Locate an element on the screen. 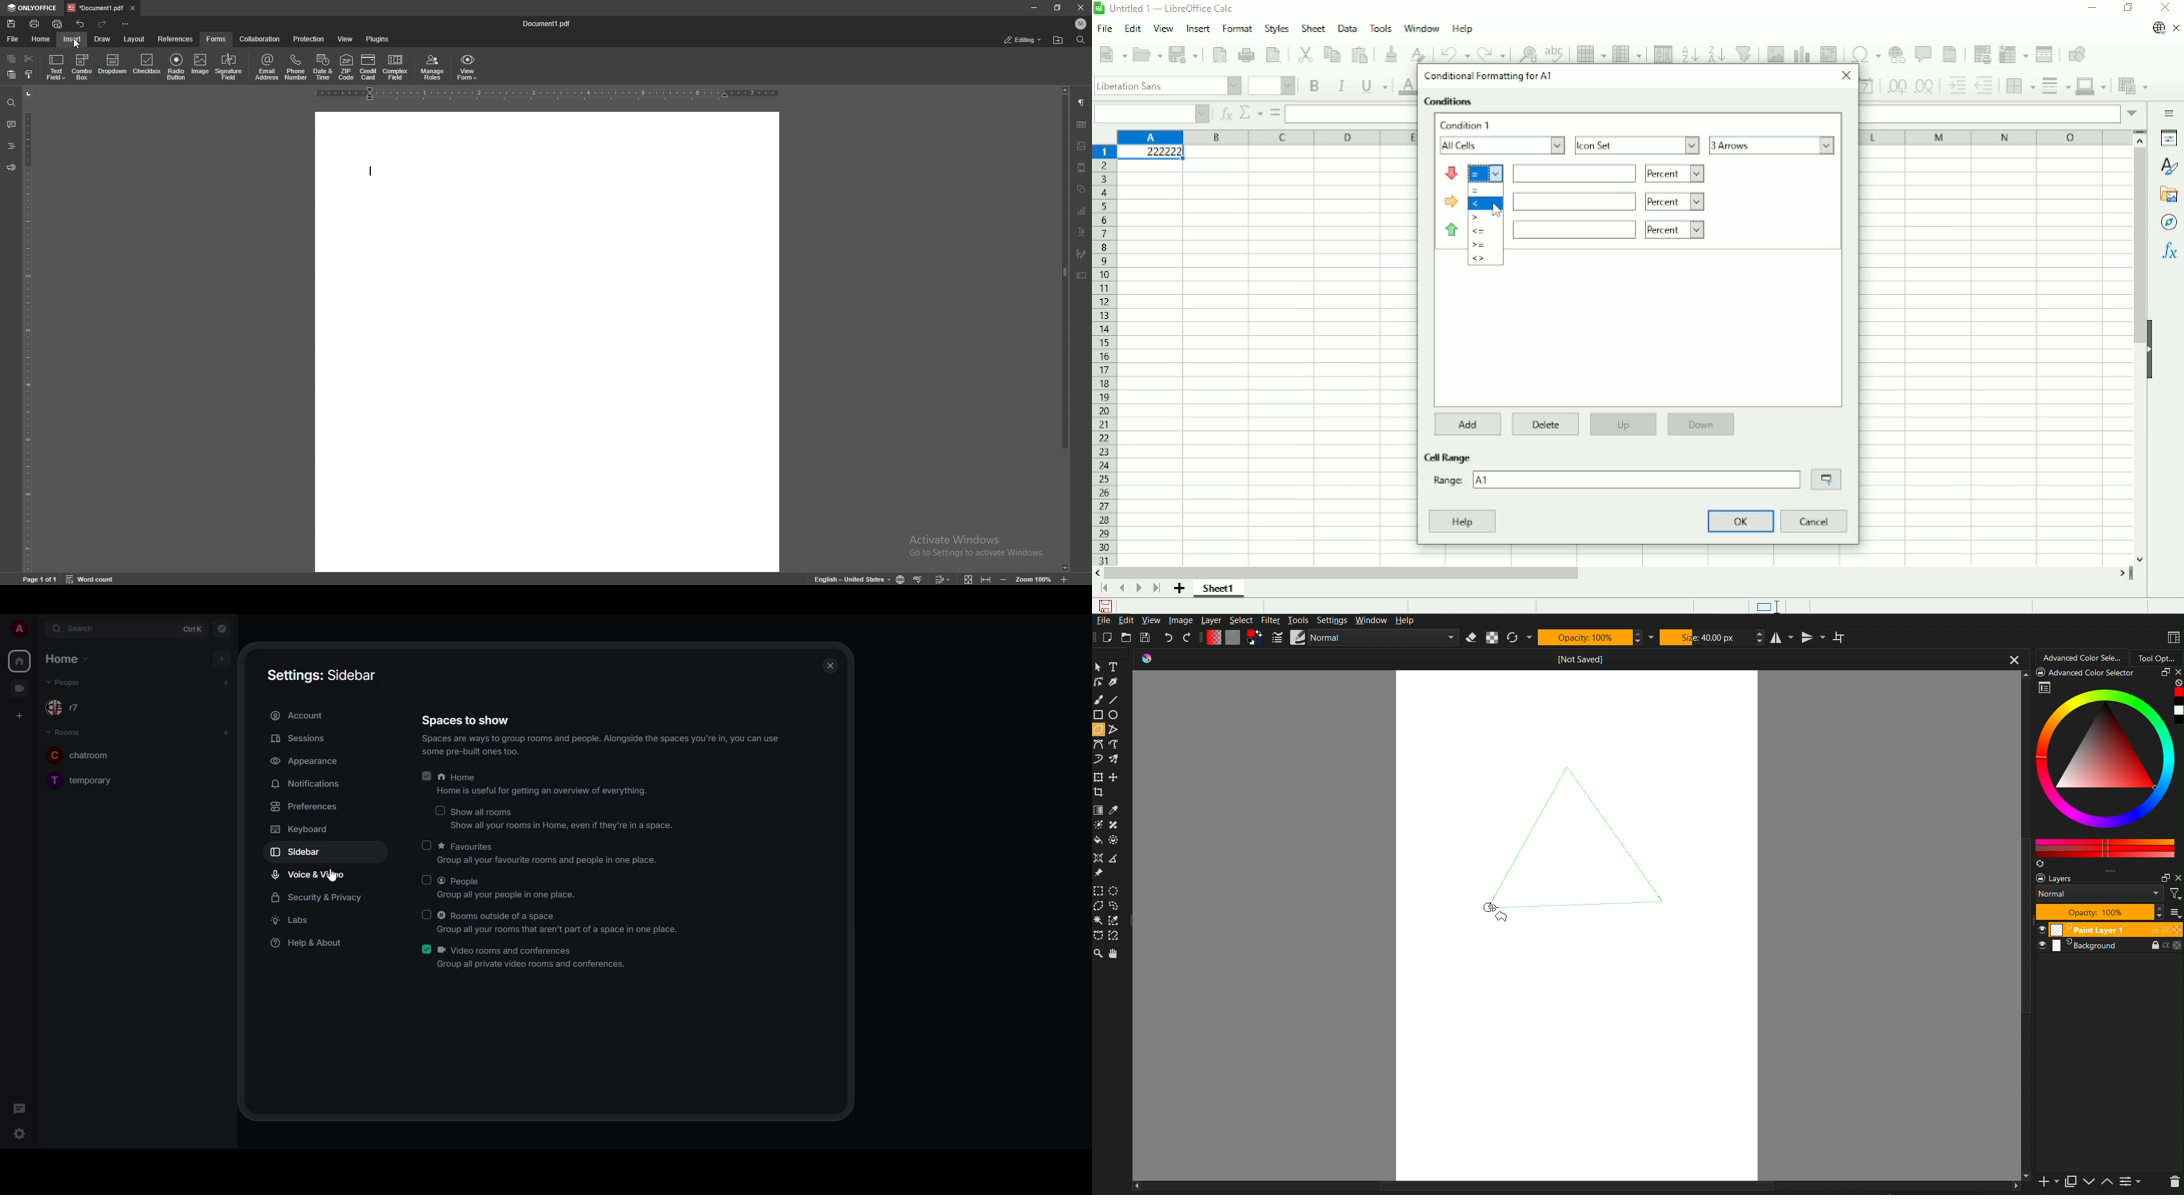  ctrl K is located at coordinates (192, 629).